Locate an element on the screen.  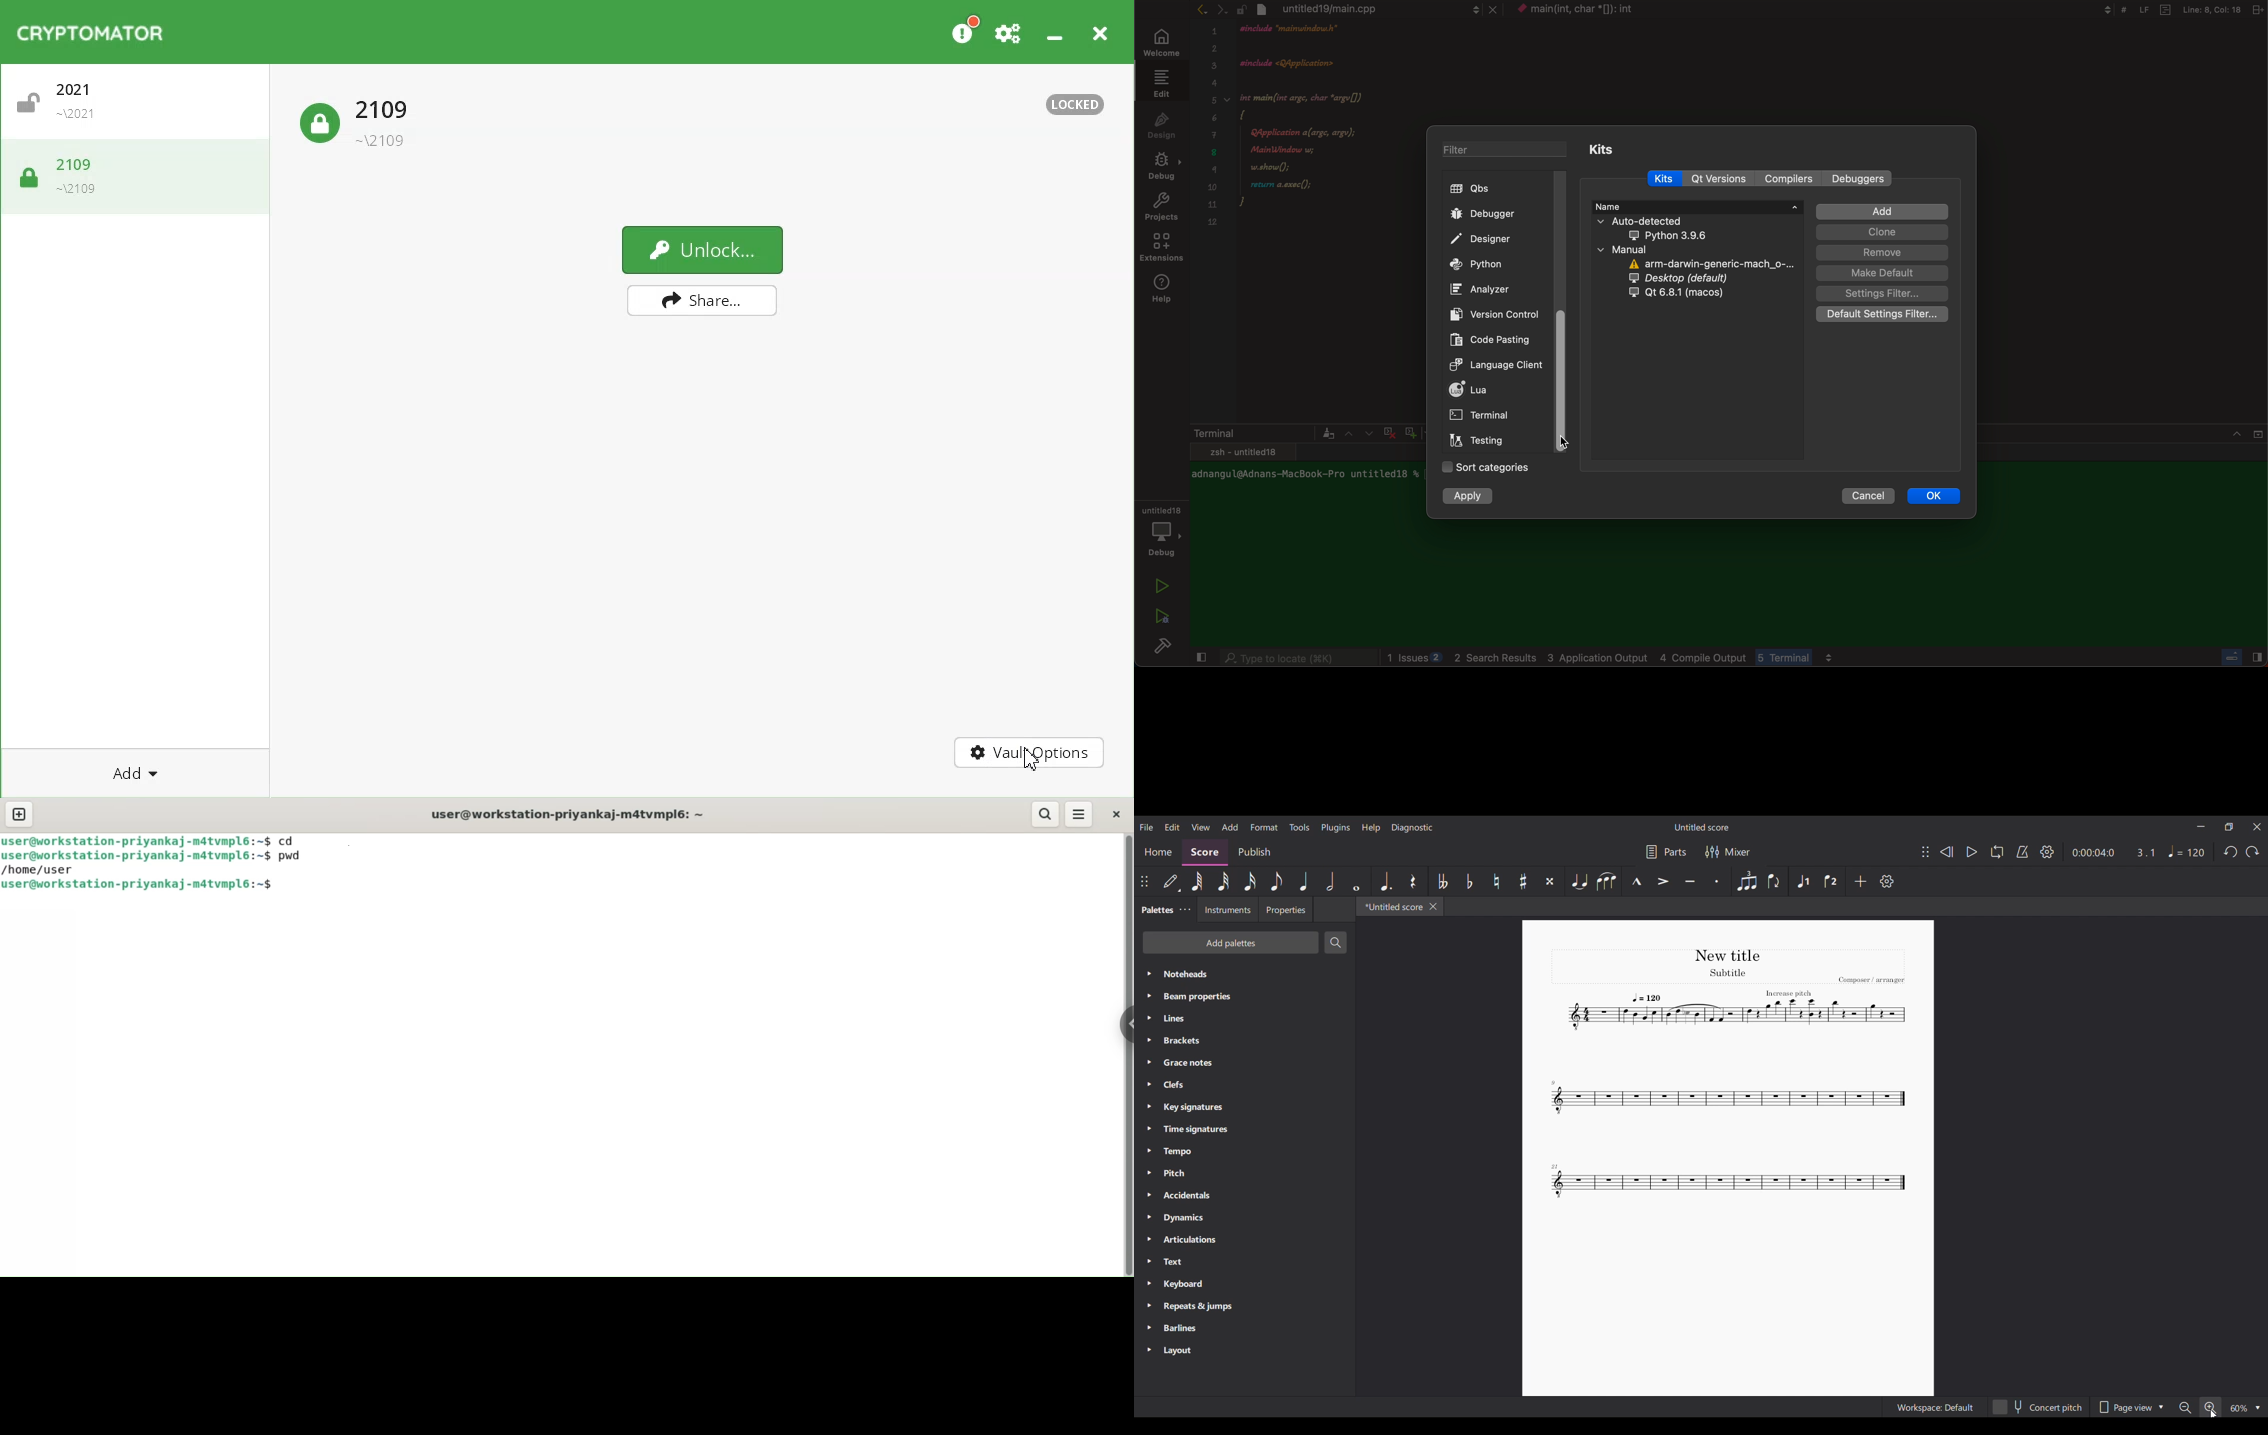
code pasting is located at coordinates (1484, 339).